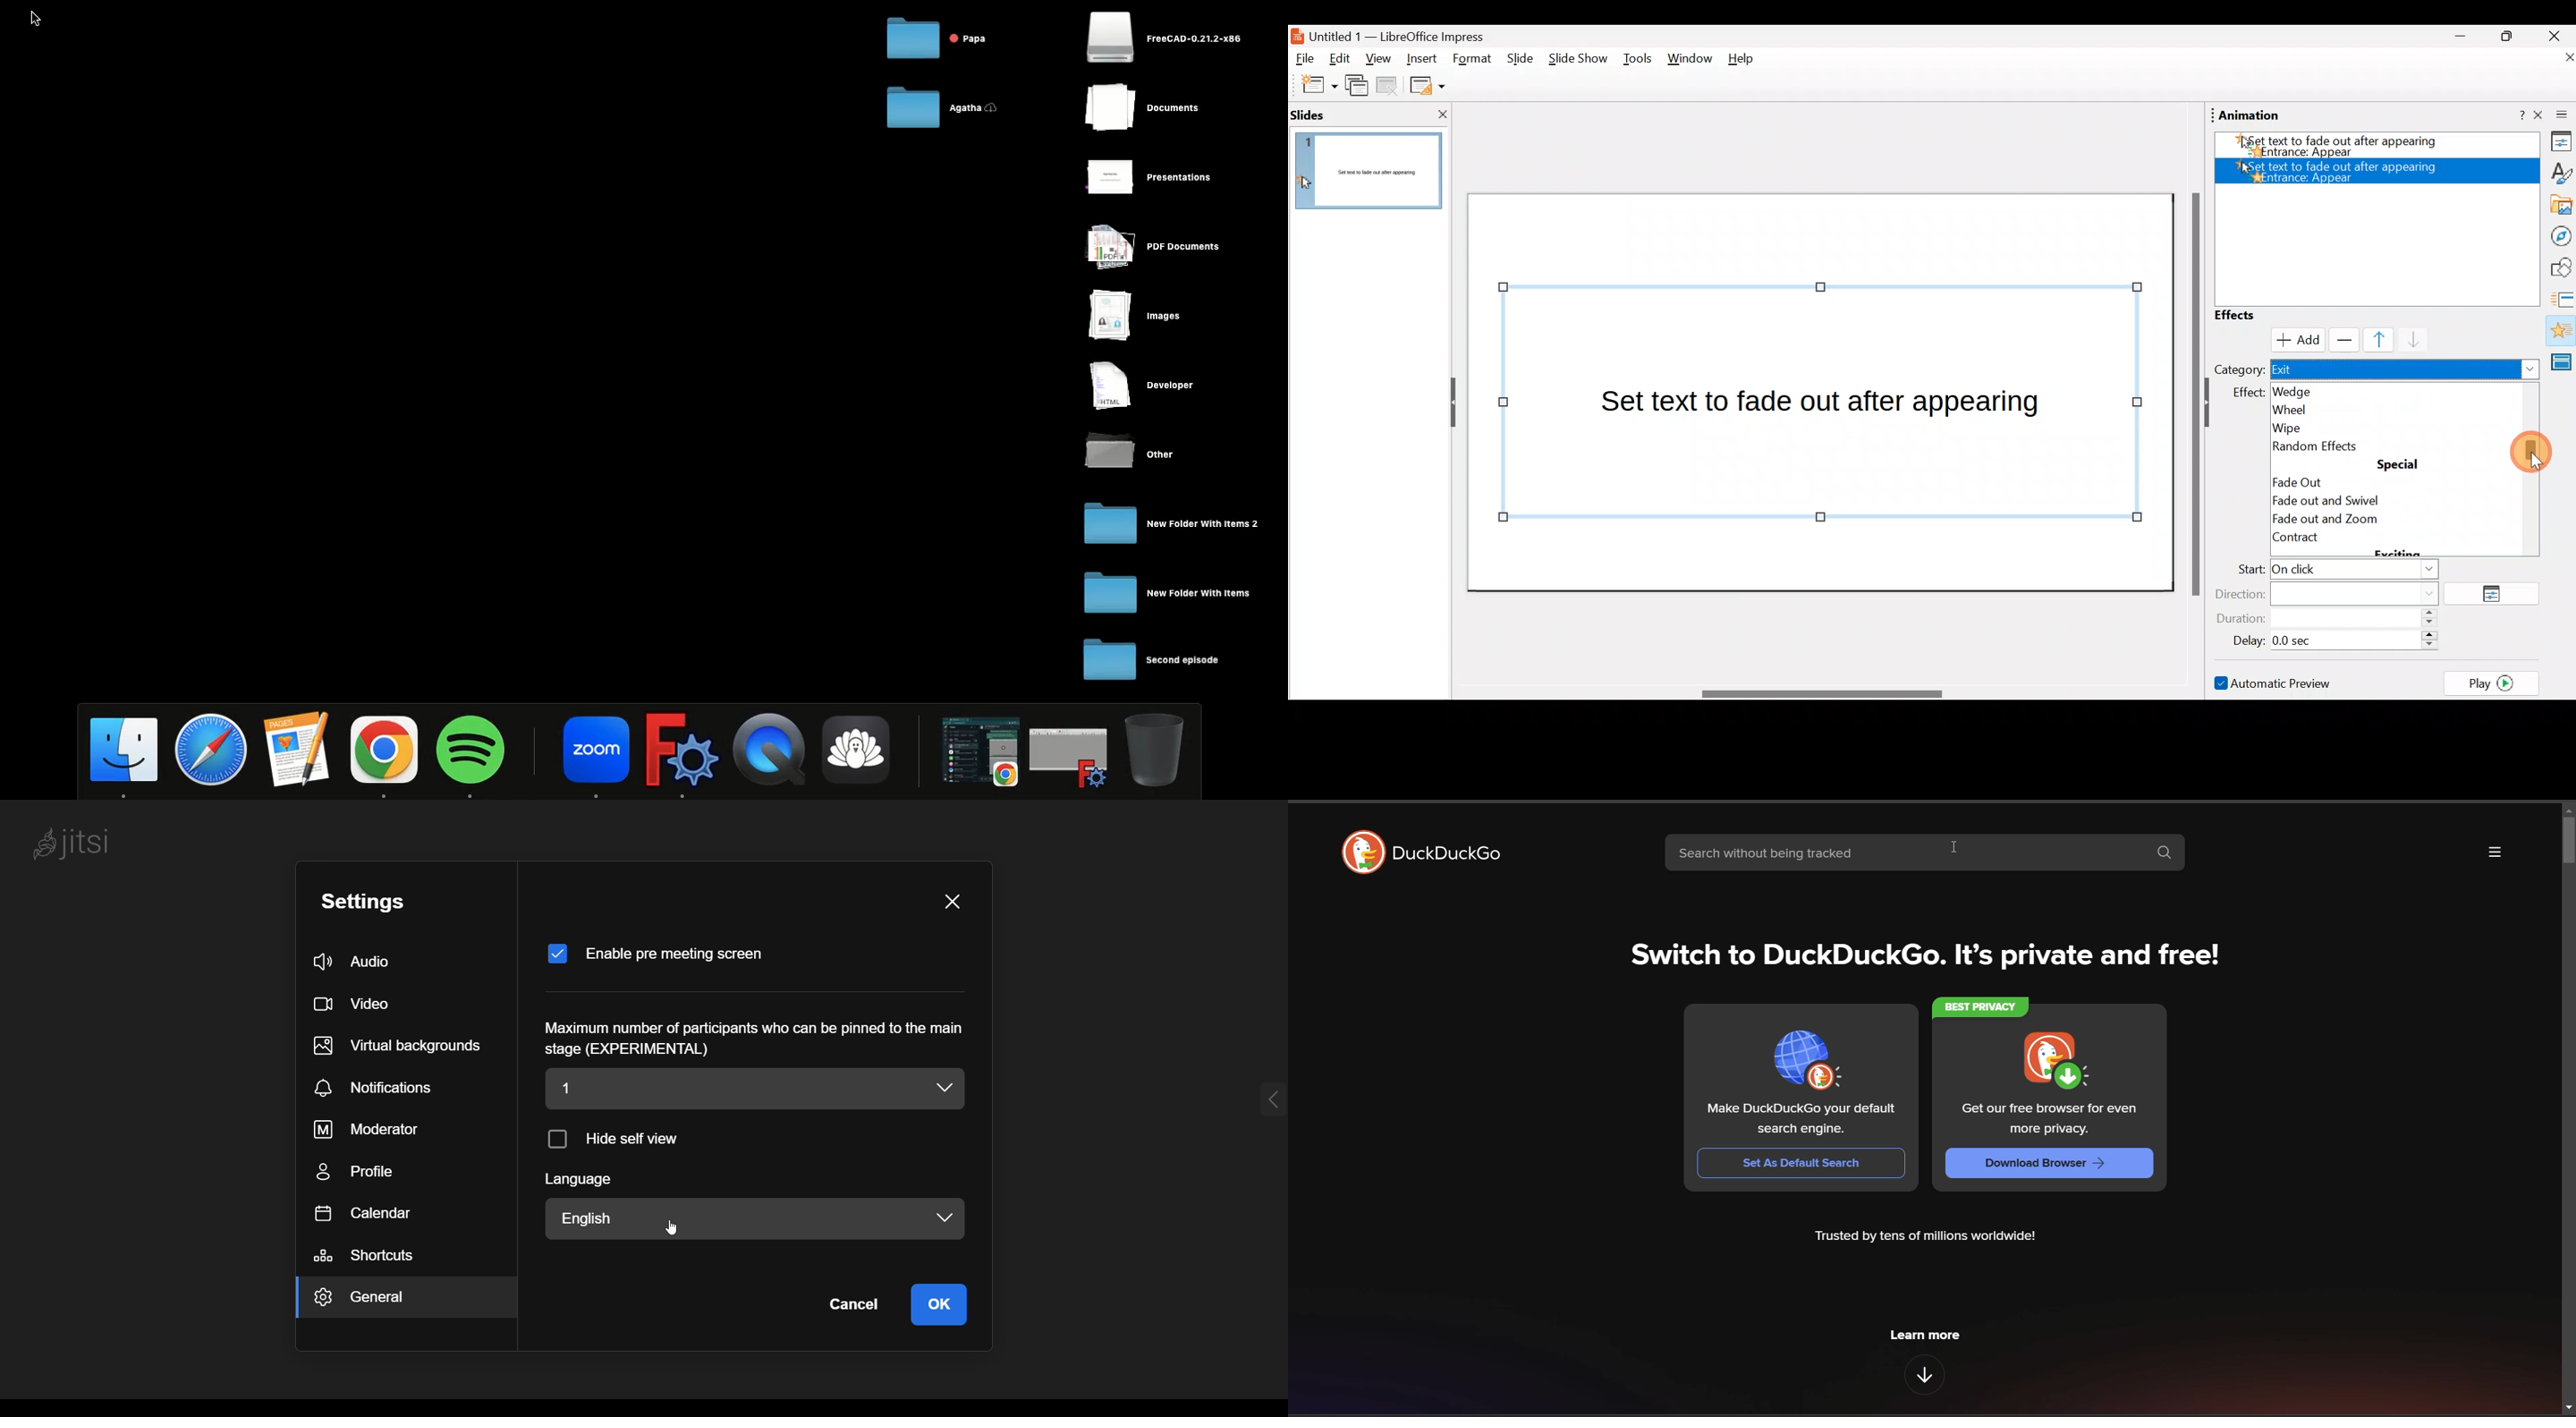 The width and height of the screenshot is (2576, 1428). Describe the element at coordinates (2334, 571) in the screenshot. I see `Start` at that location.